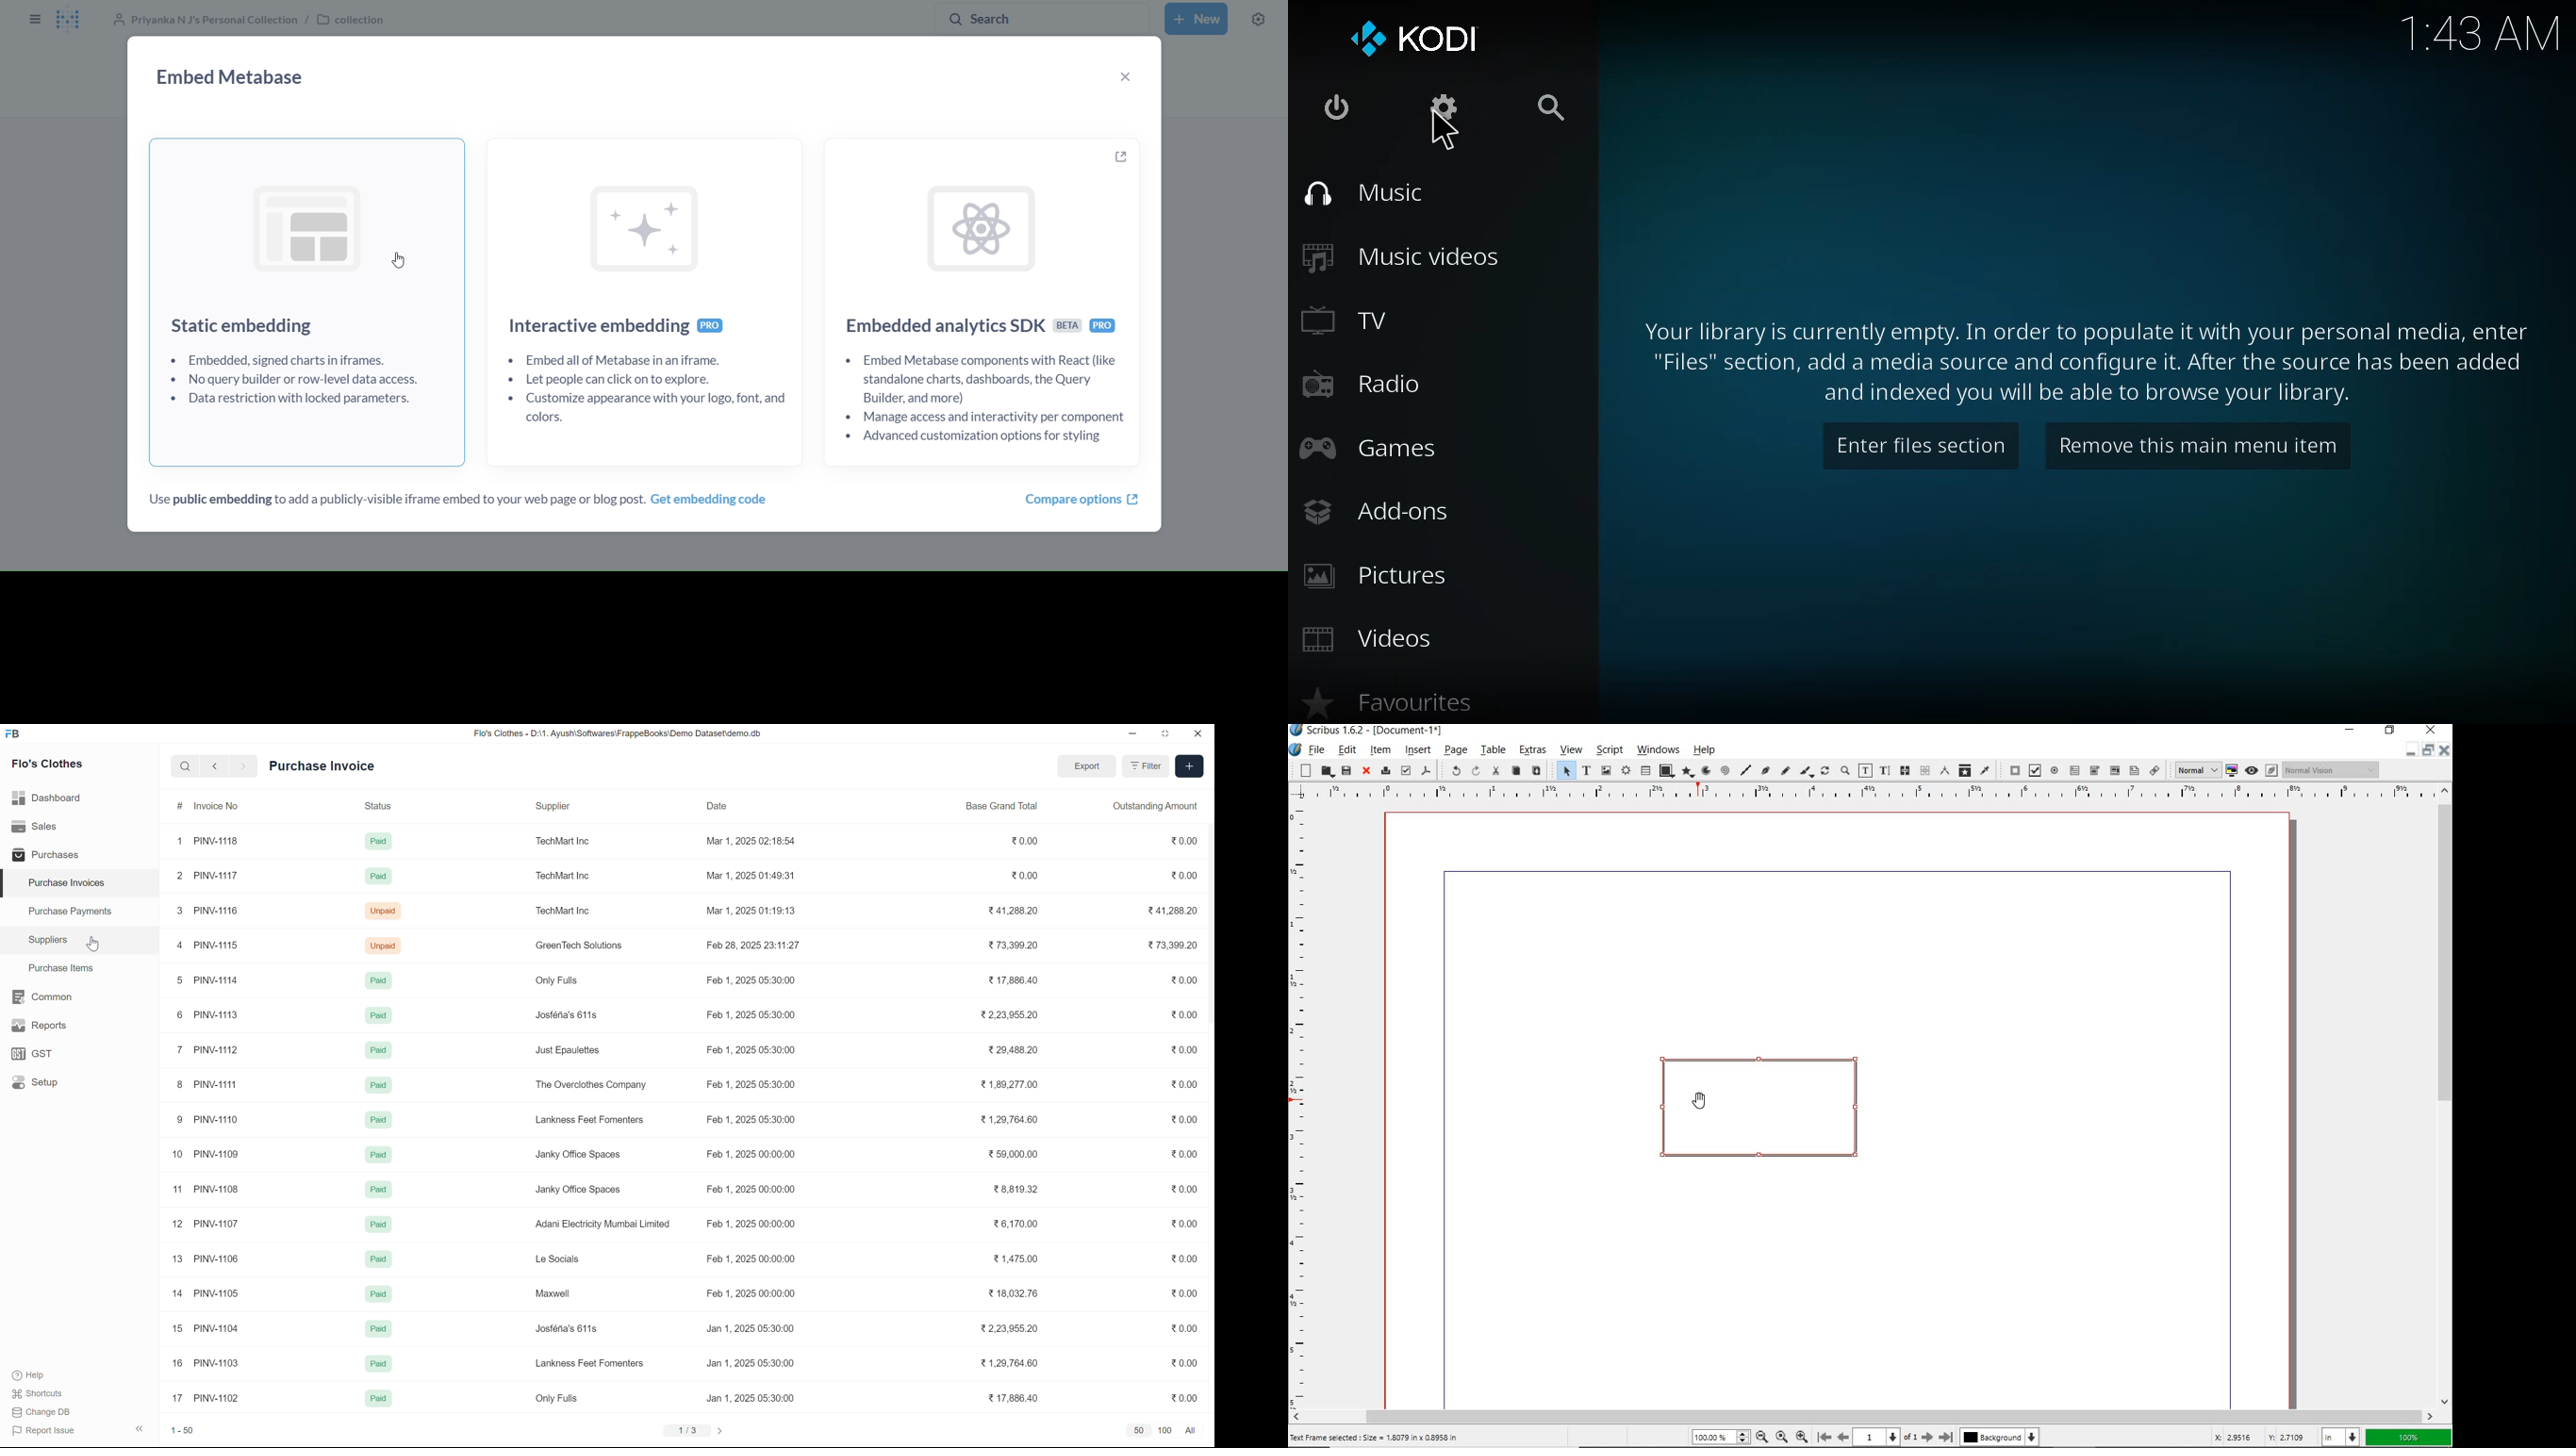  I want to click on Jan 1, 2025 05:30:00, so click(747, 1398).